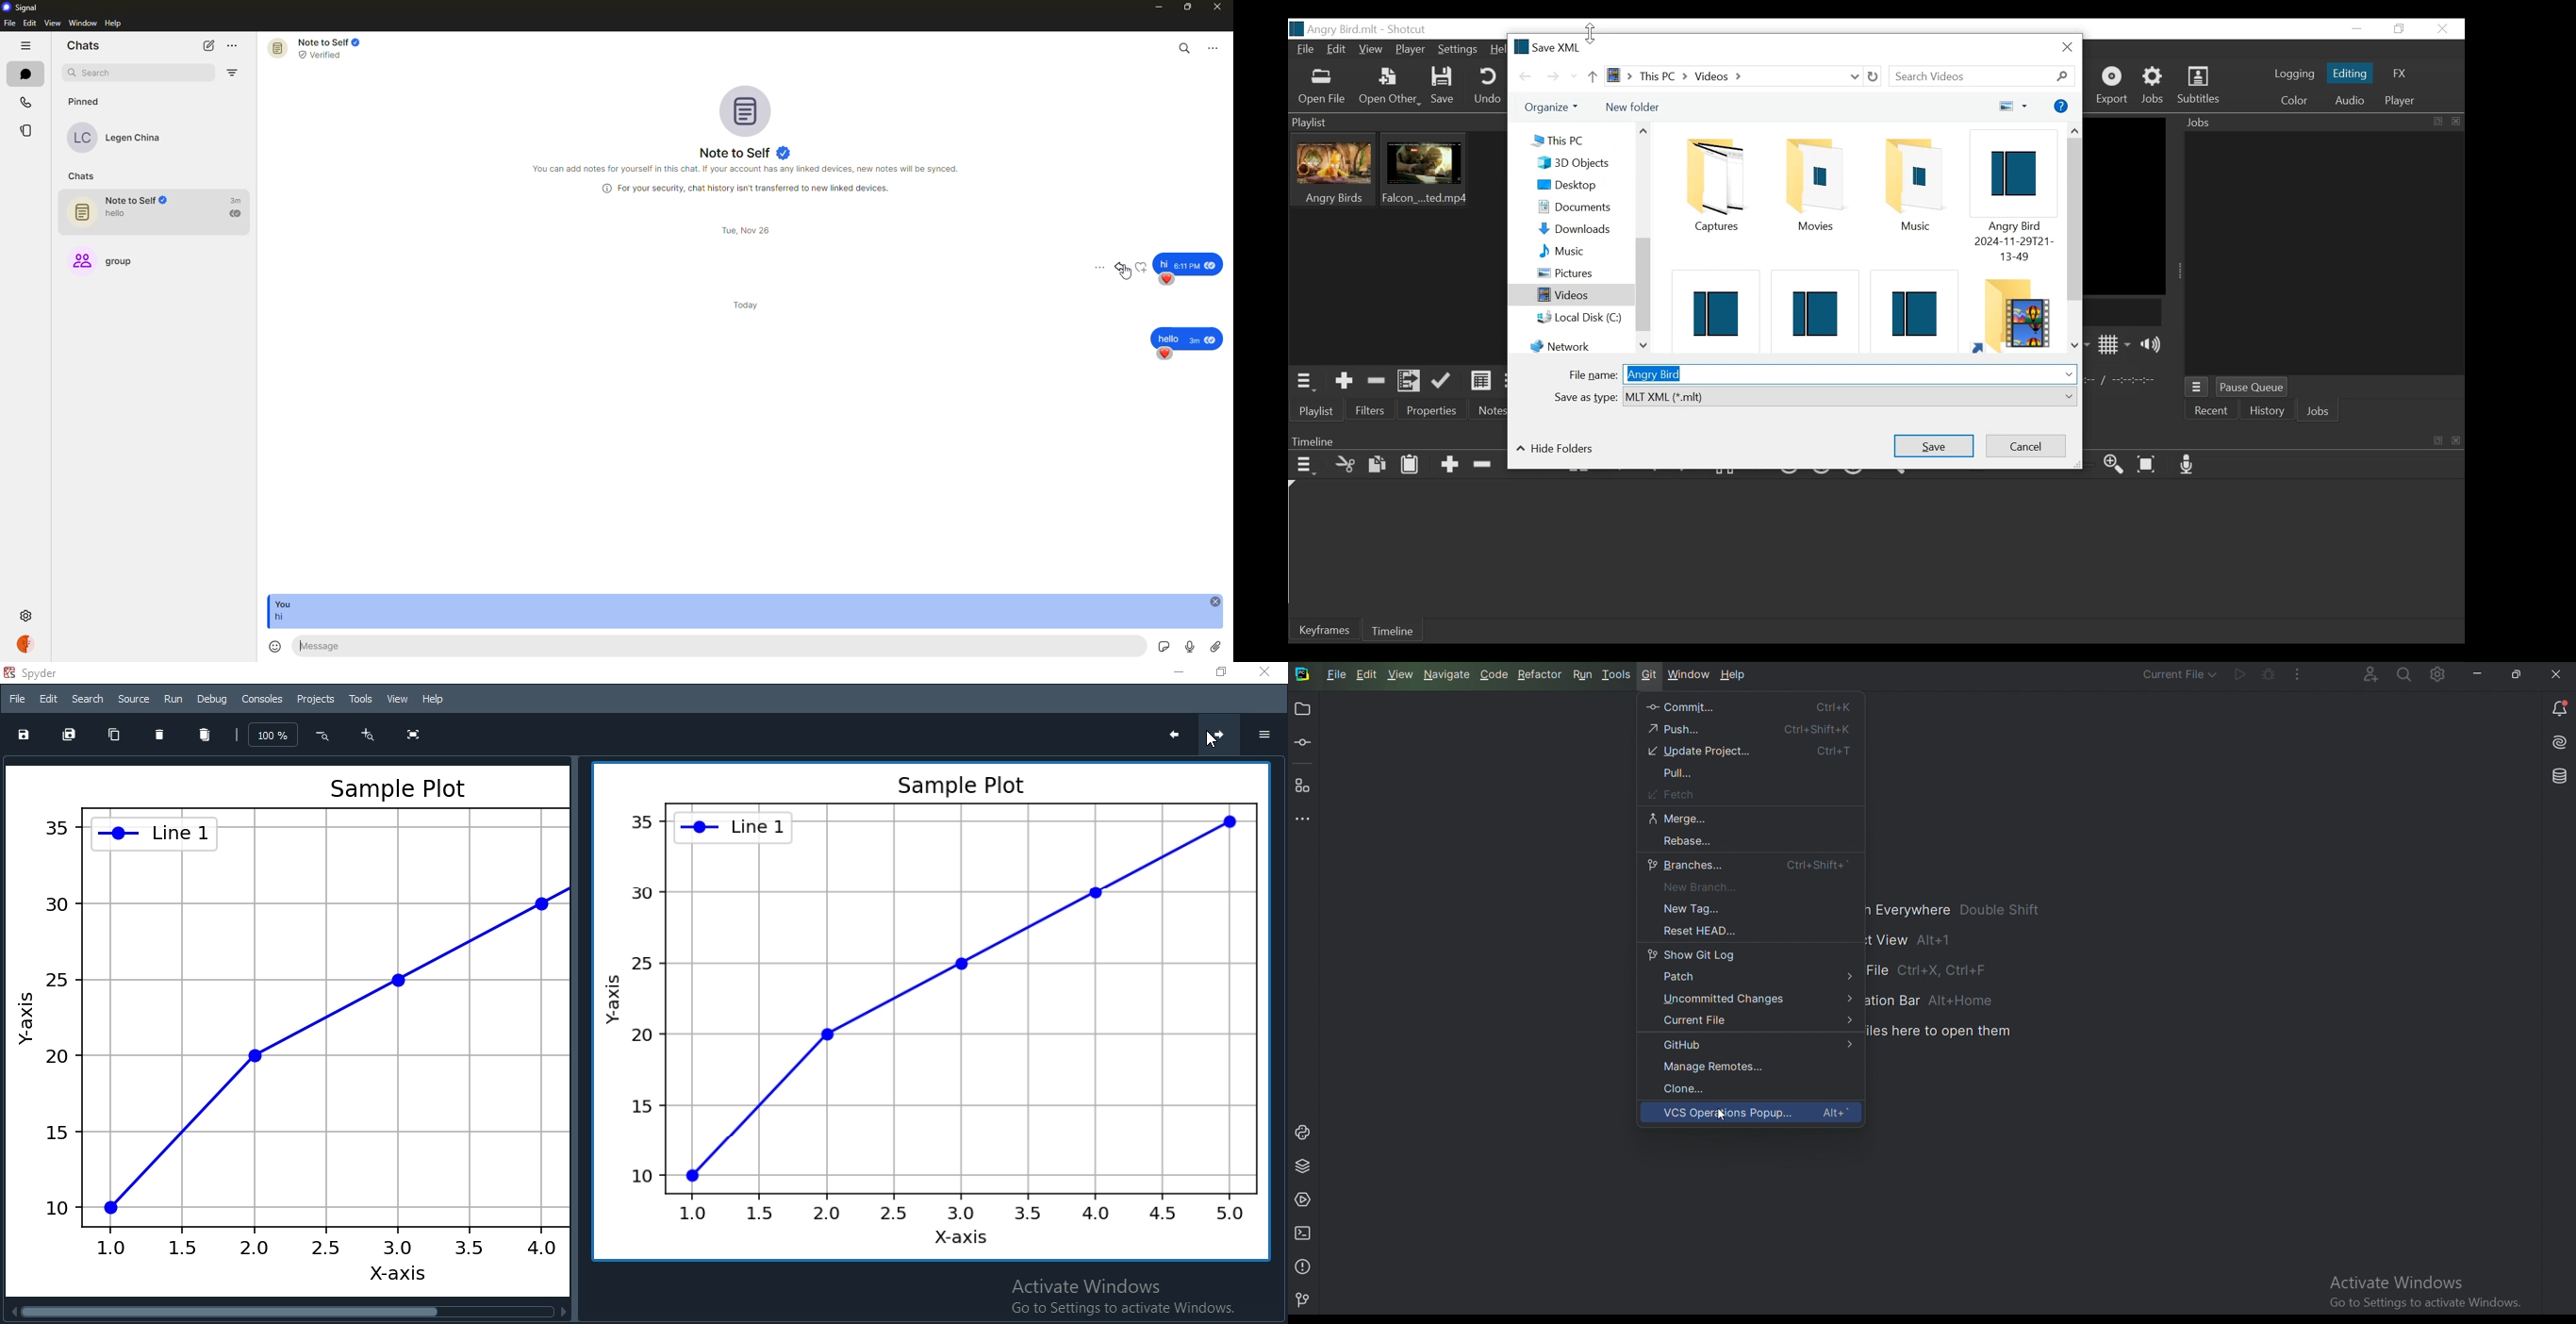  Describe the element at coordinates (1215, 48) in the screenshot. I see `more` at that location.